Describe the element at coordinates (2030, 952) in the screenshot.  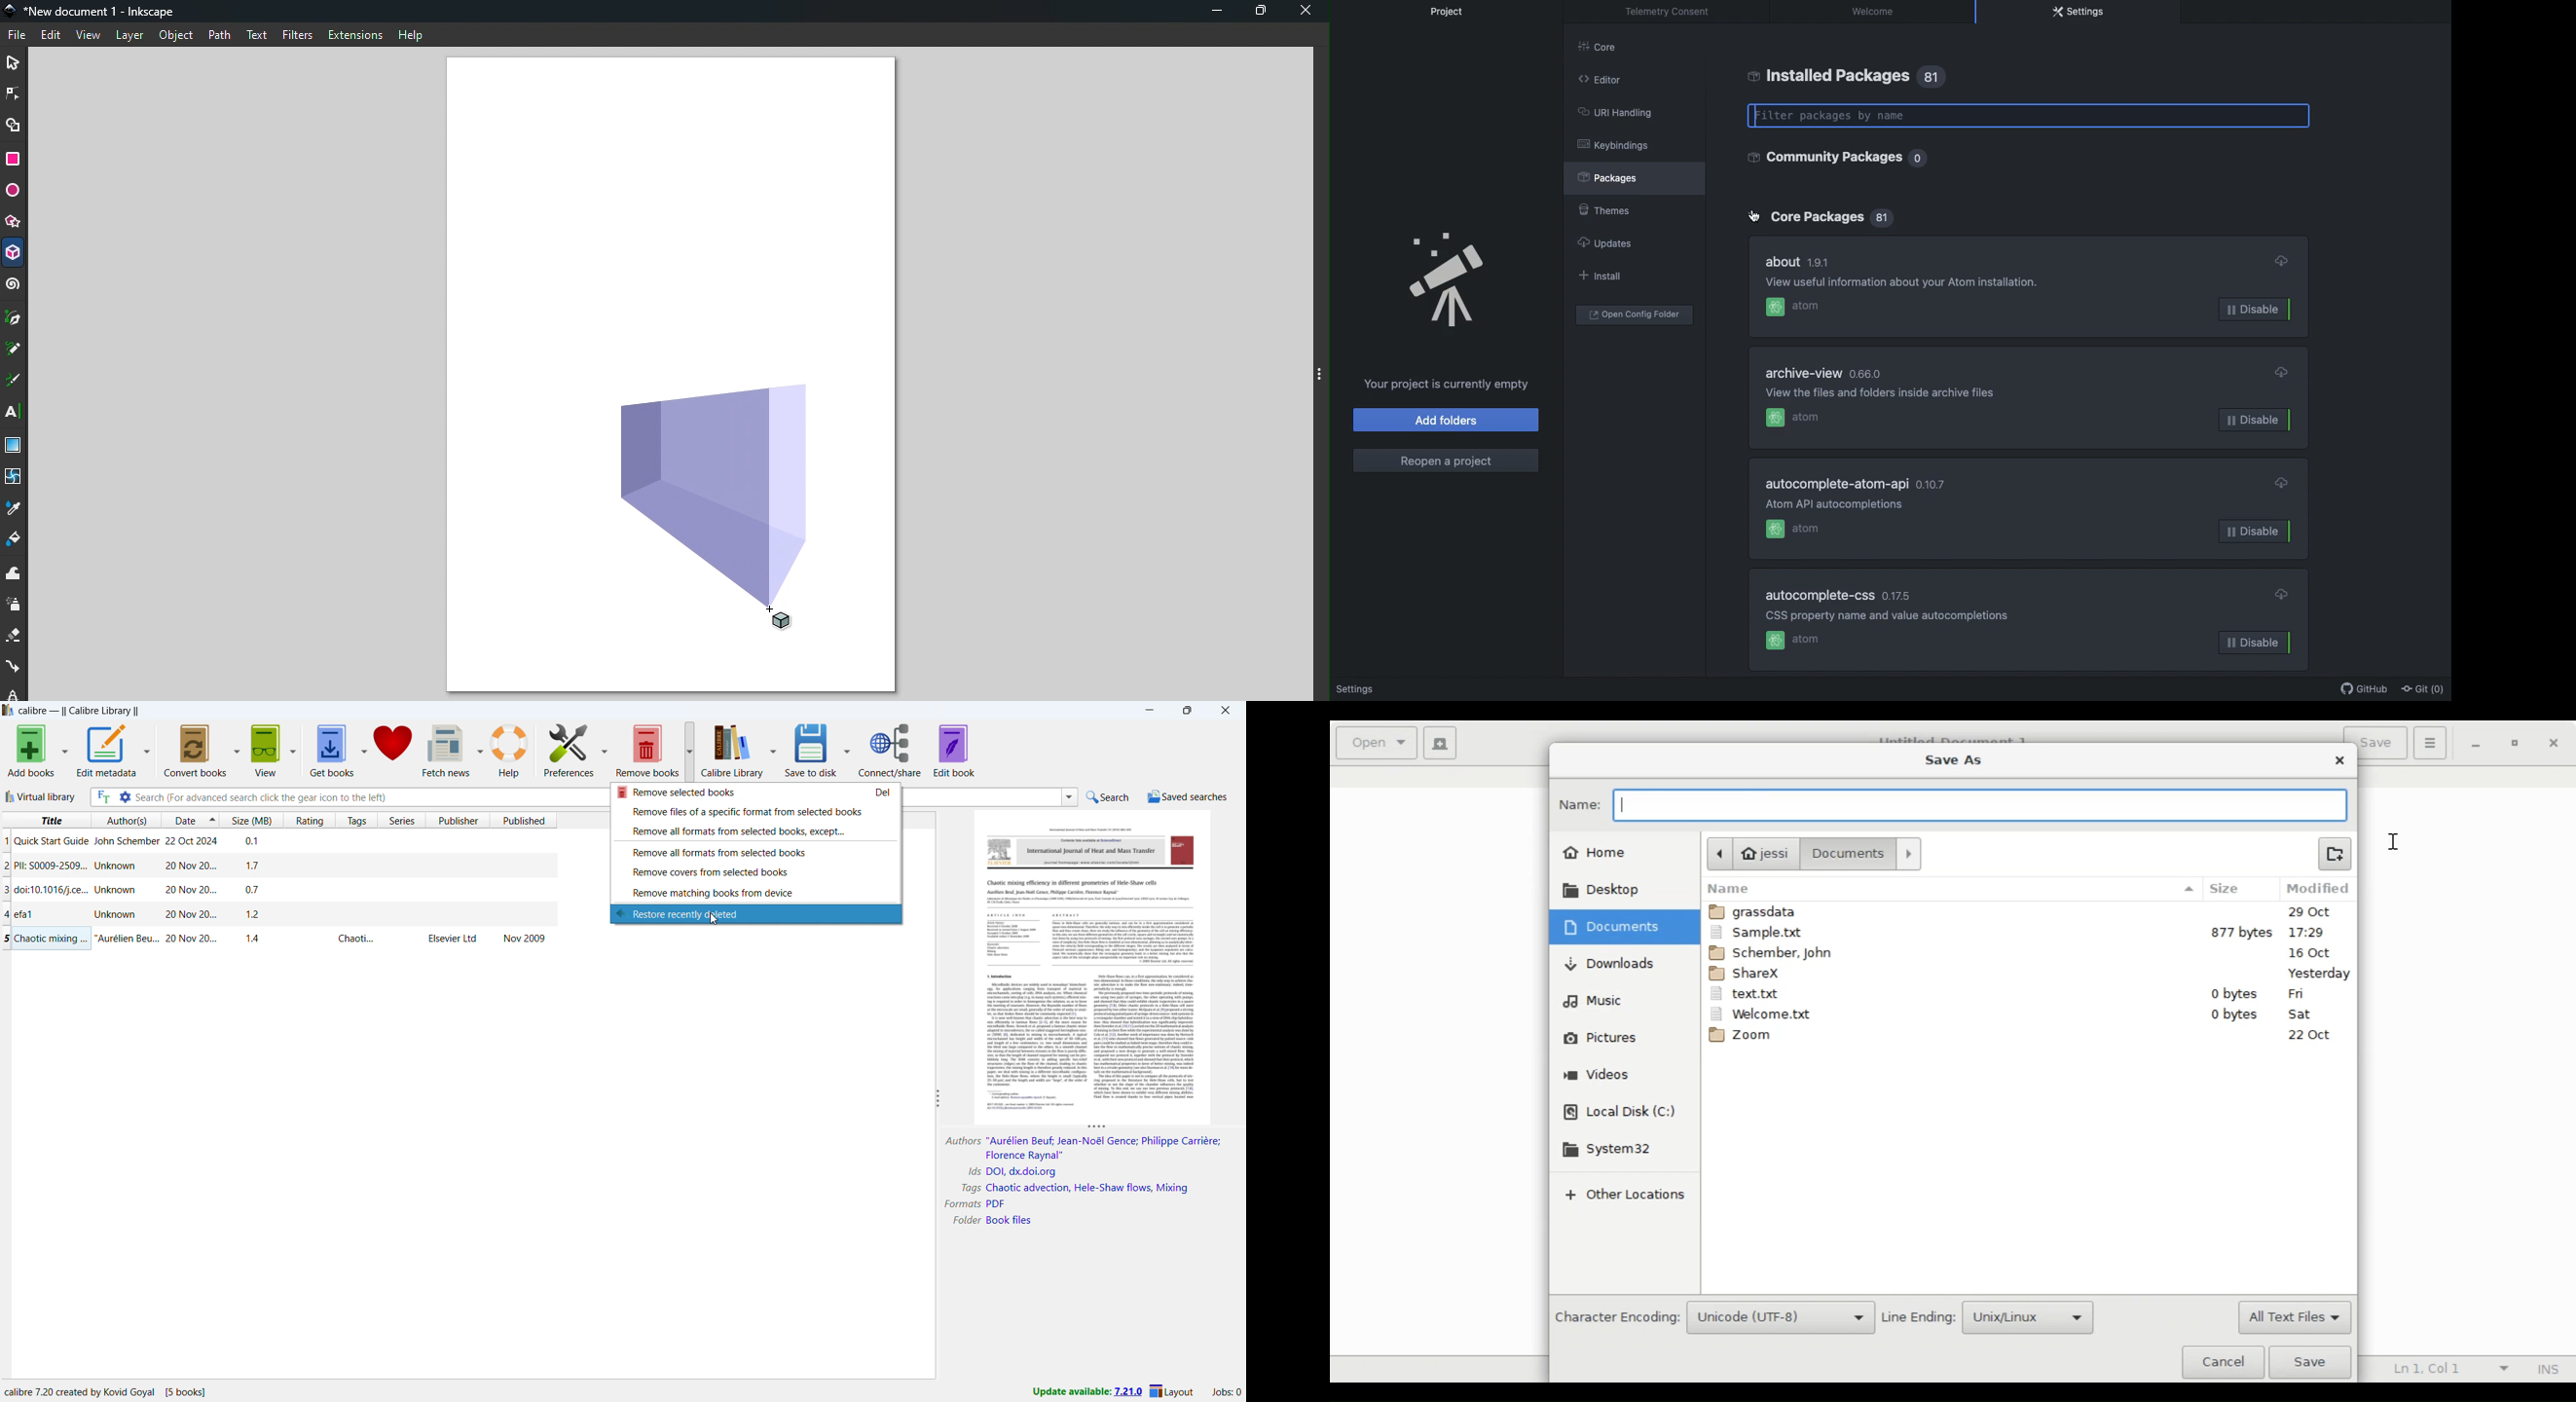
I see `Schember.john 16 Oct` at that location.